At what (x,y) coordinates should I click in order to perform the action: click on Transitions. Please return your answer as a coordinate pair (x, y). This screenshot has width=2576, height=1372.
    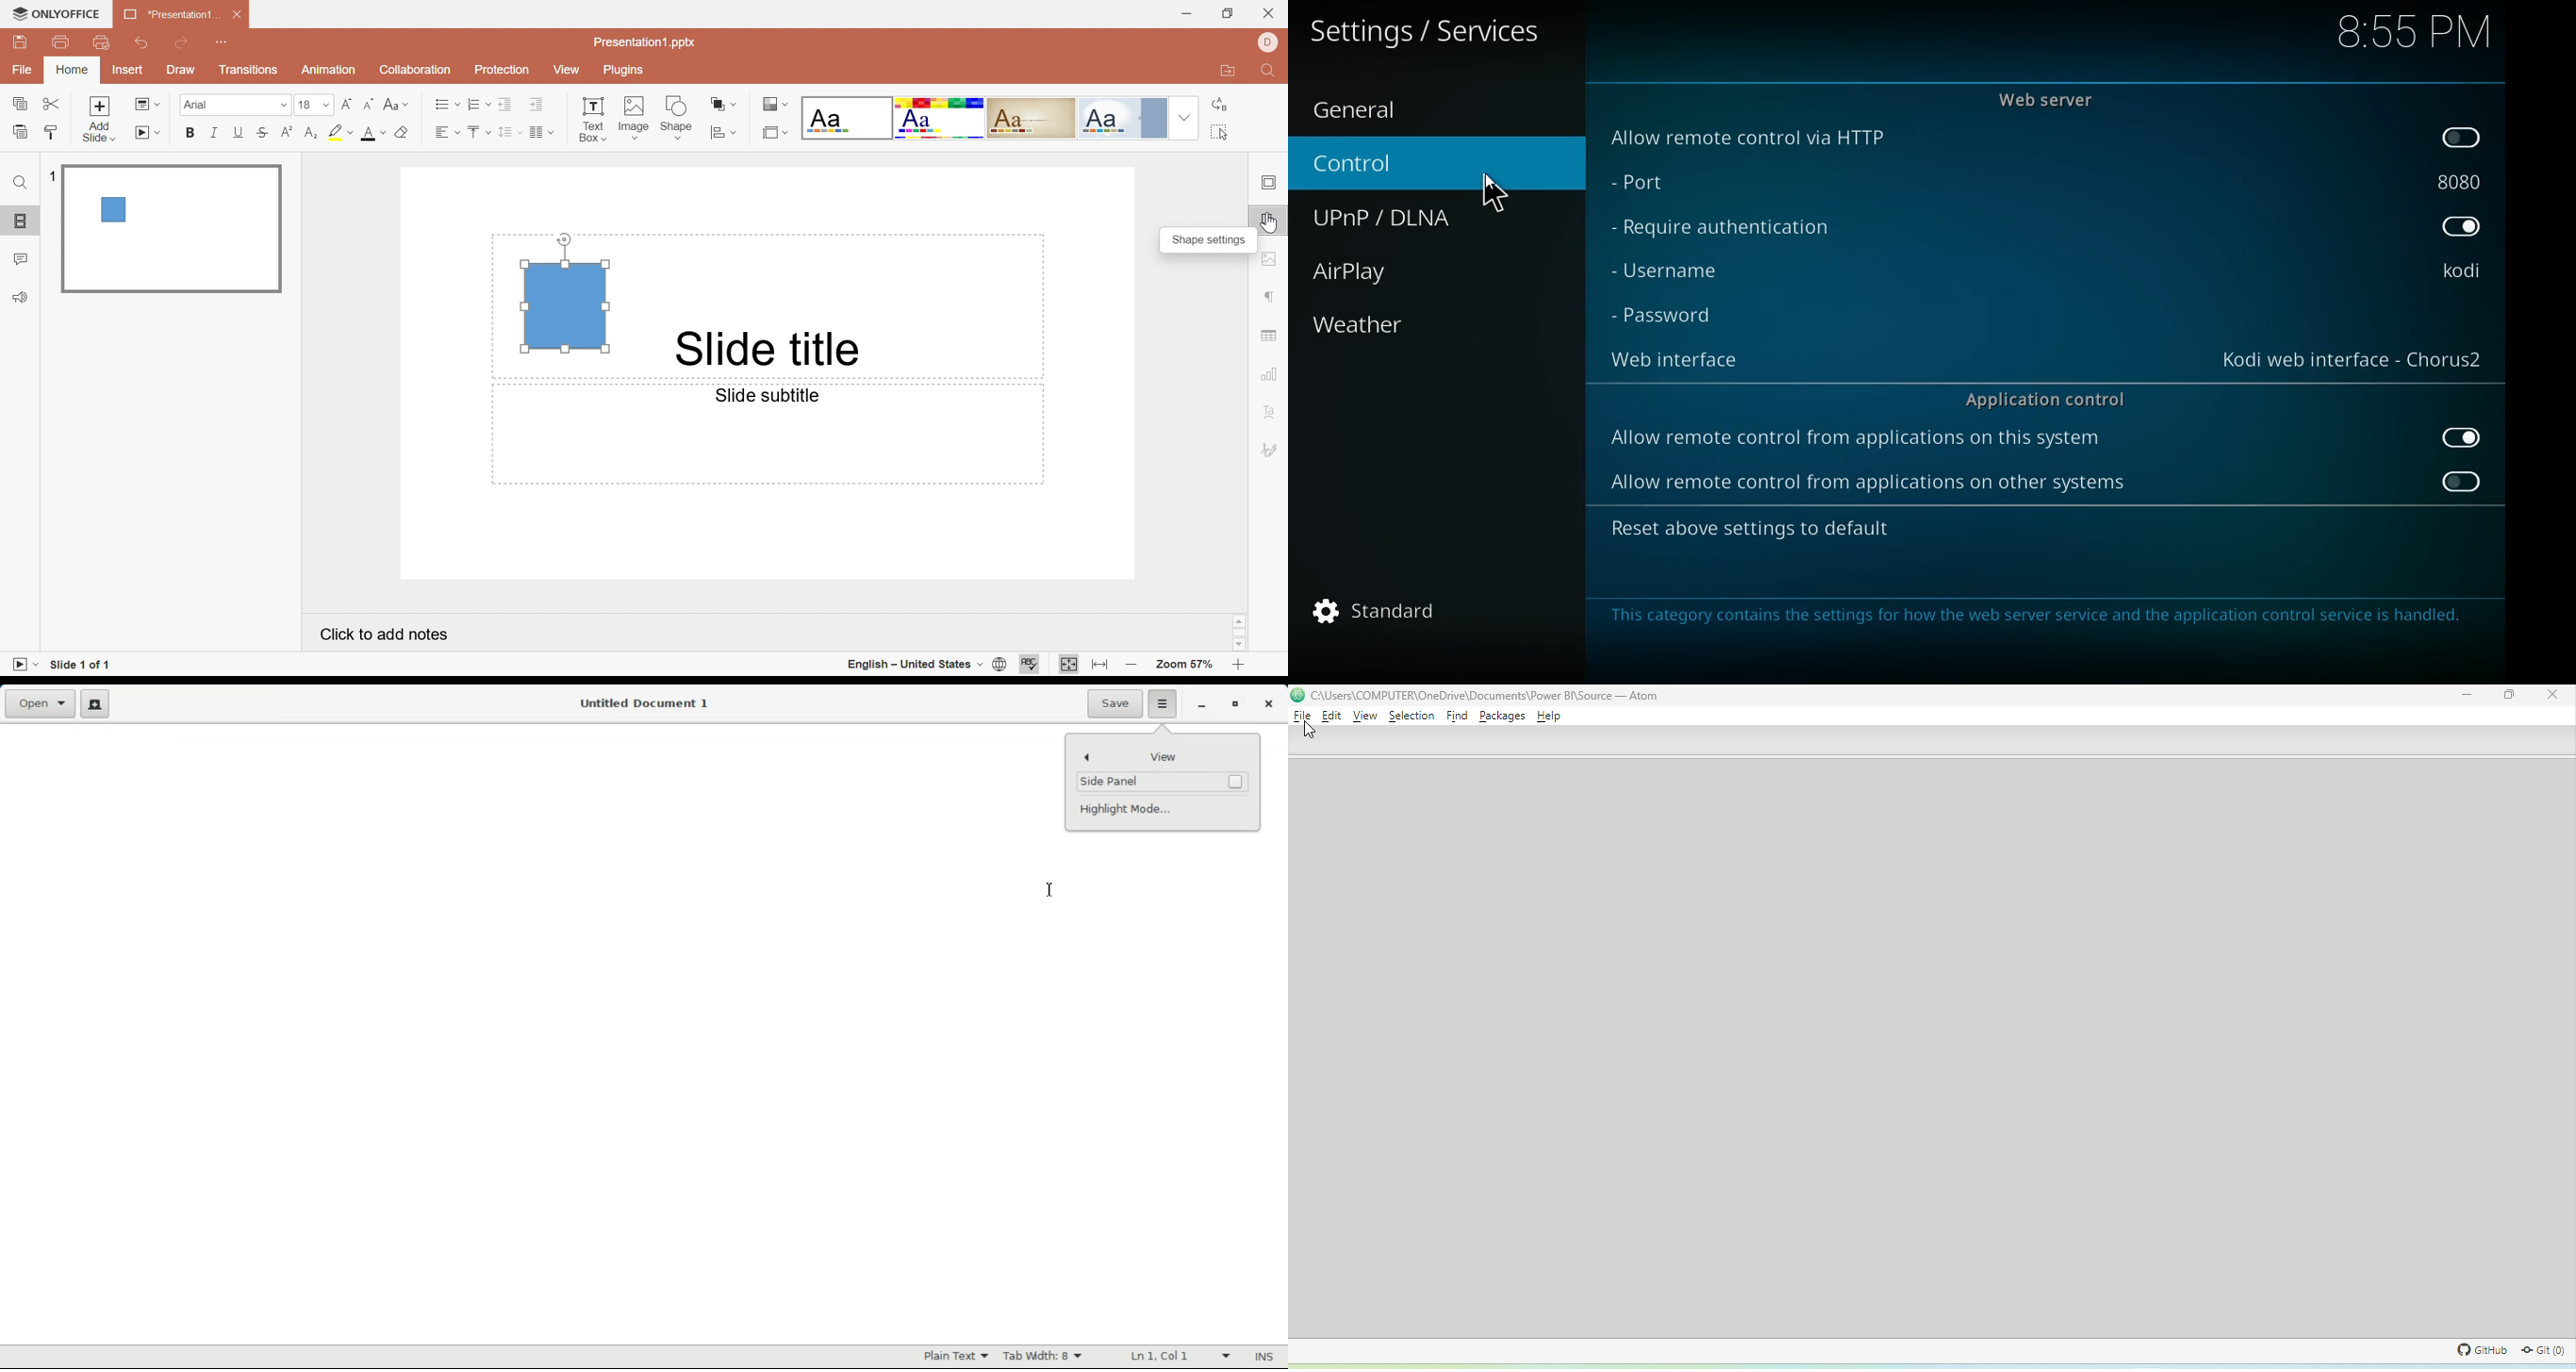
    Looking at the image, I should click on (252, 72).